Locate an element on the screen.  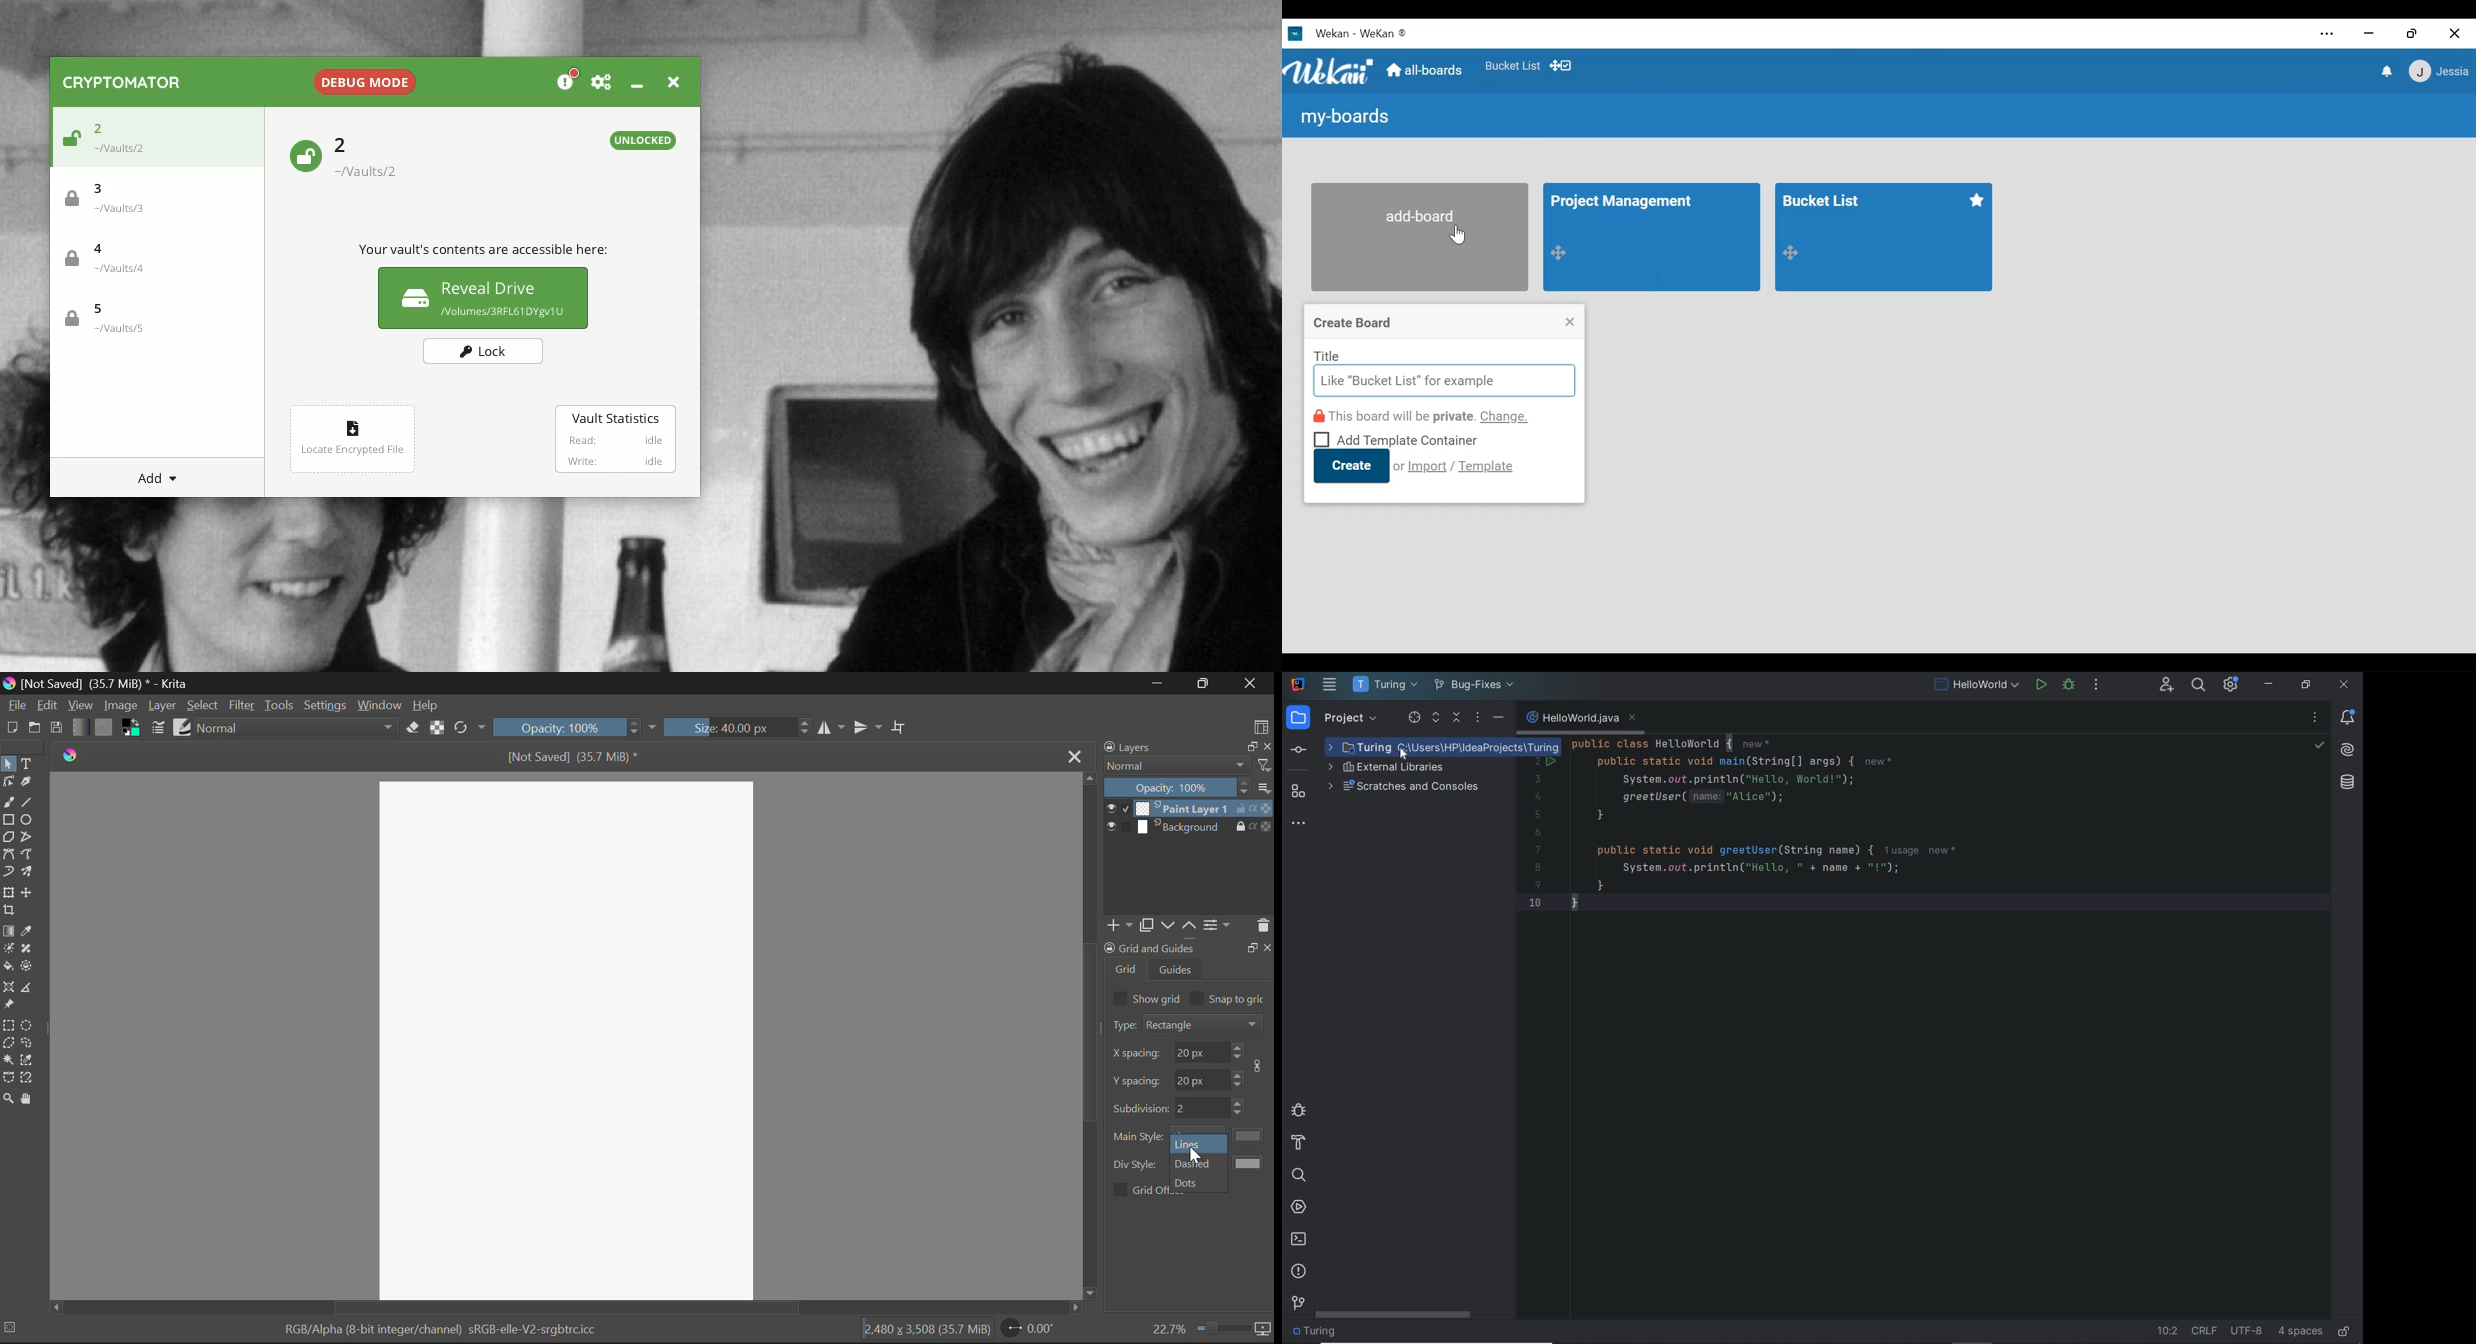
Bezier Curve is located at coordinates (9, 857).